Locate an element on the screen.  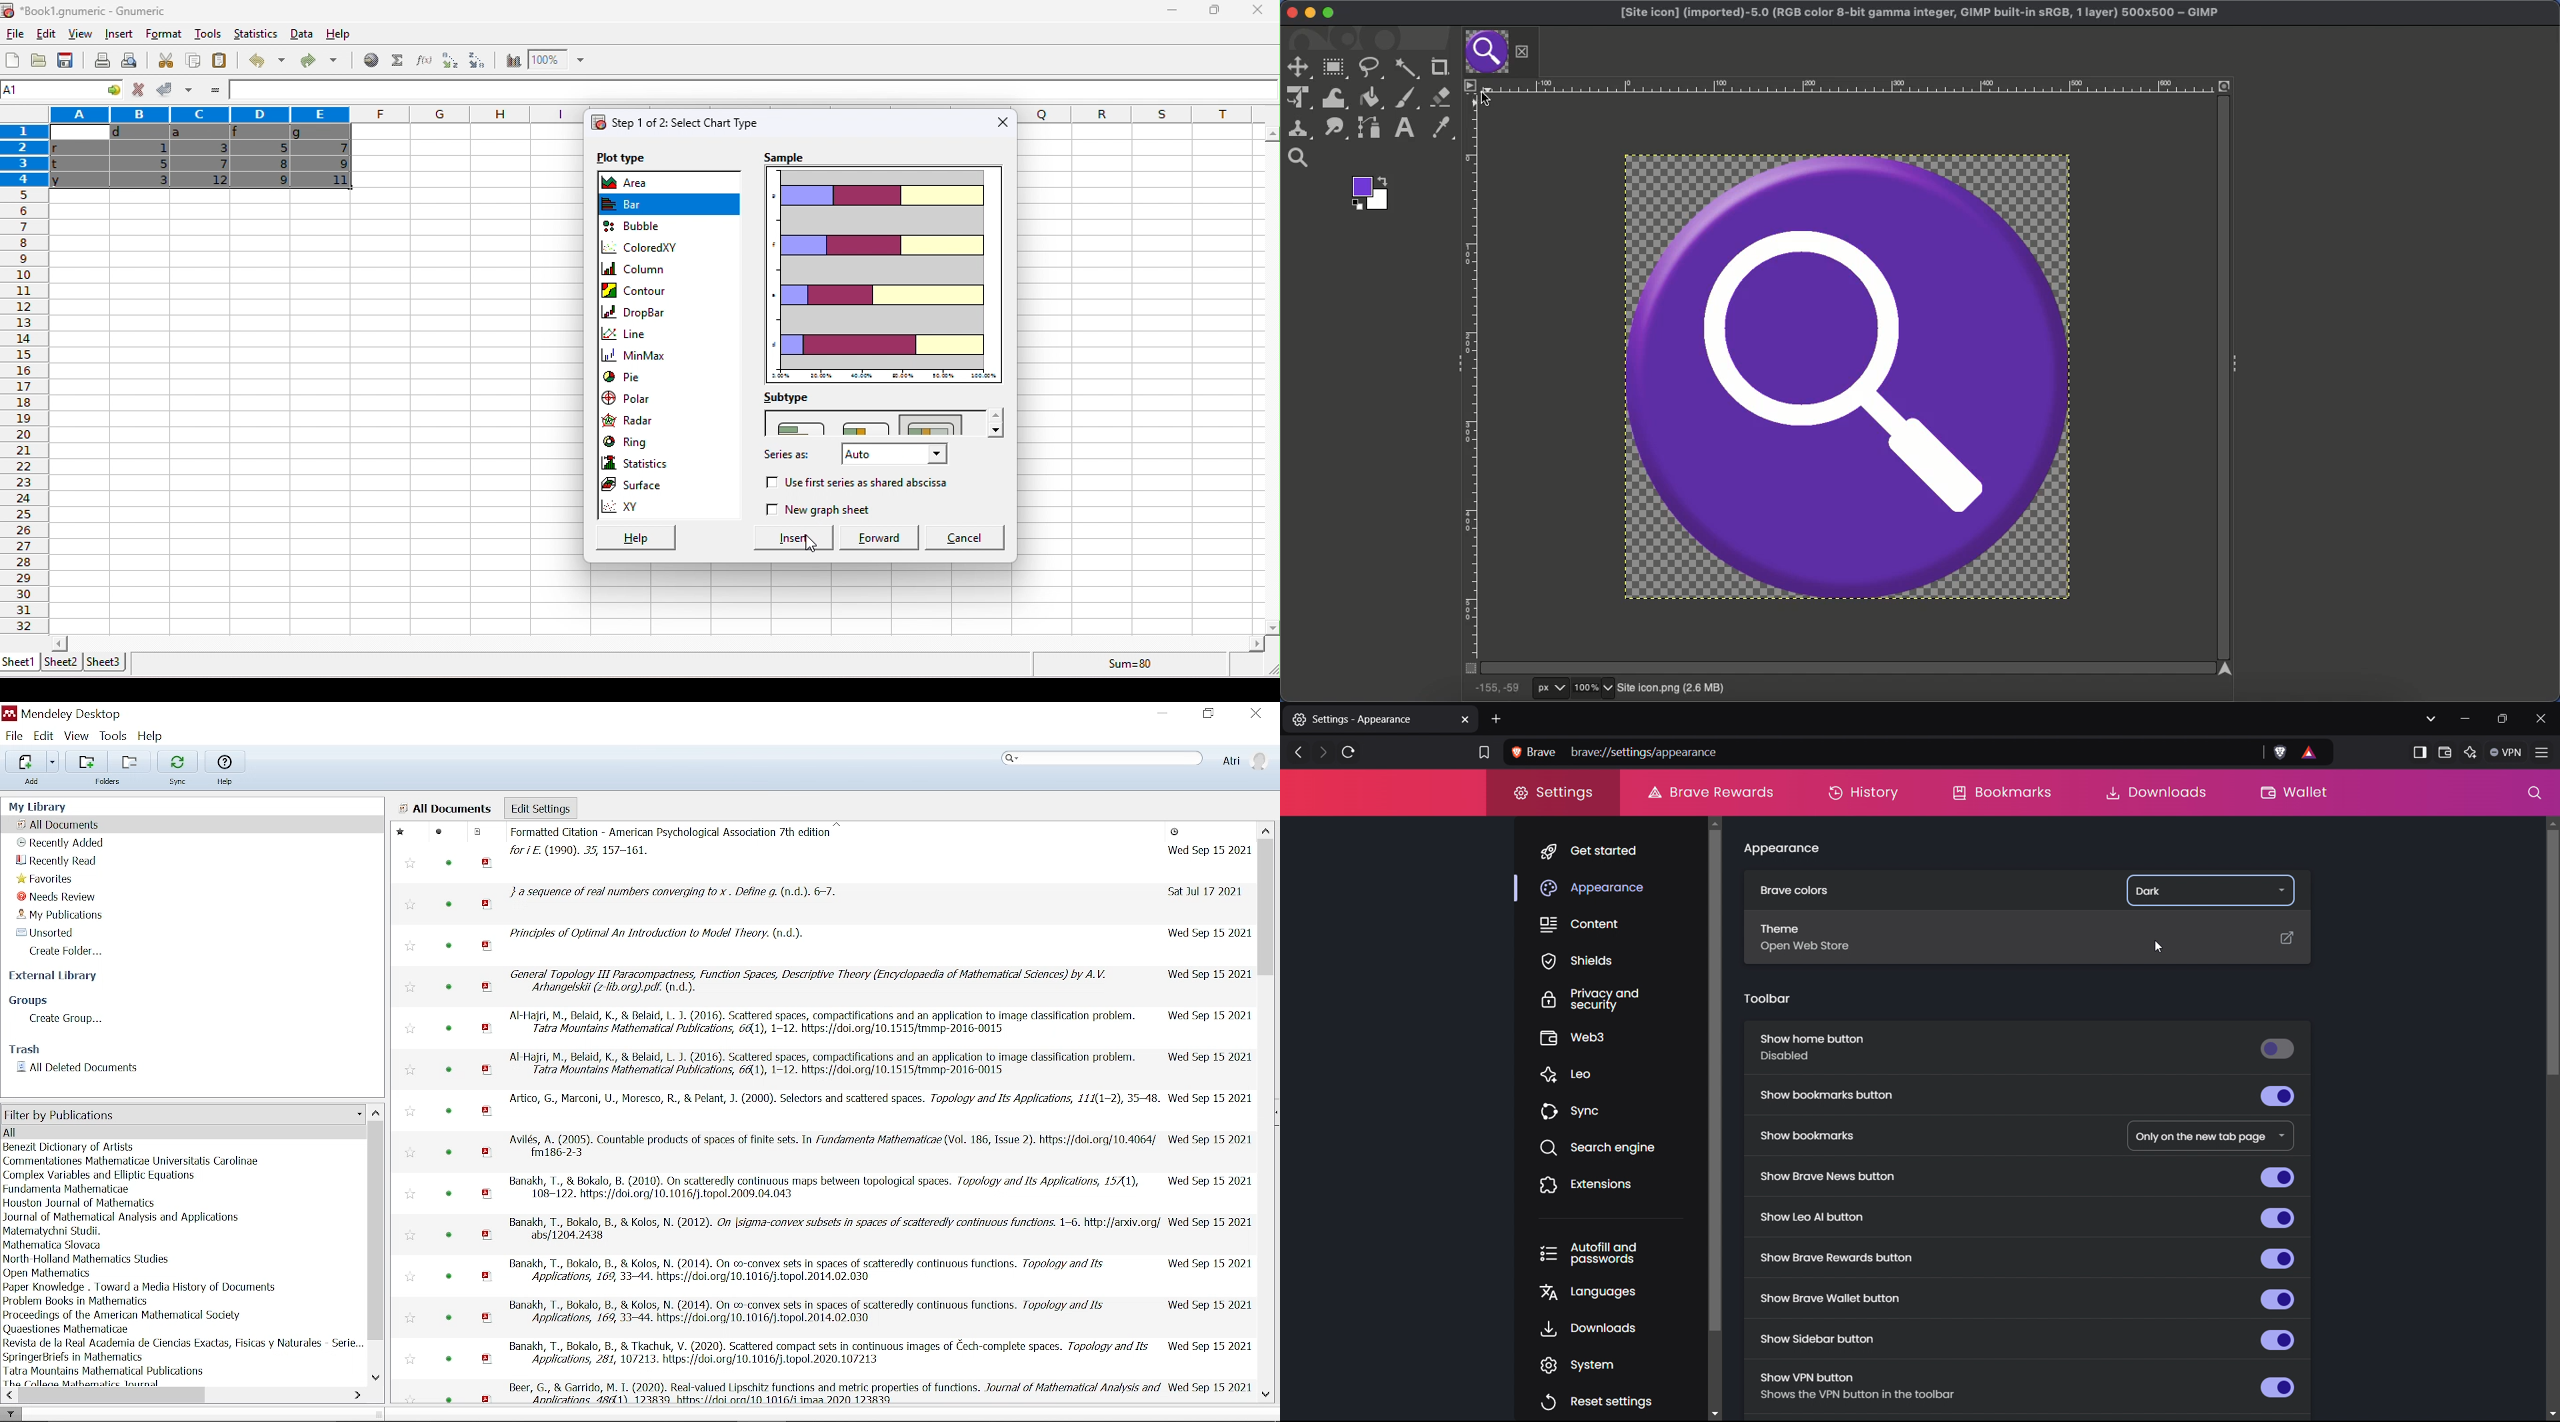
restore down is located at coordinates (1208, 714).